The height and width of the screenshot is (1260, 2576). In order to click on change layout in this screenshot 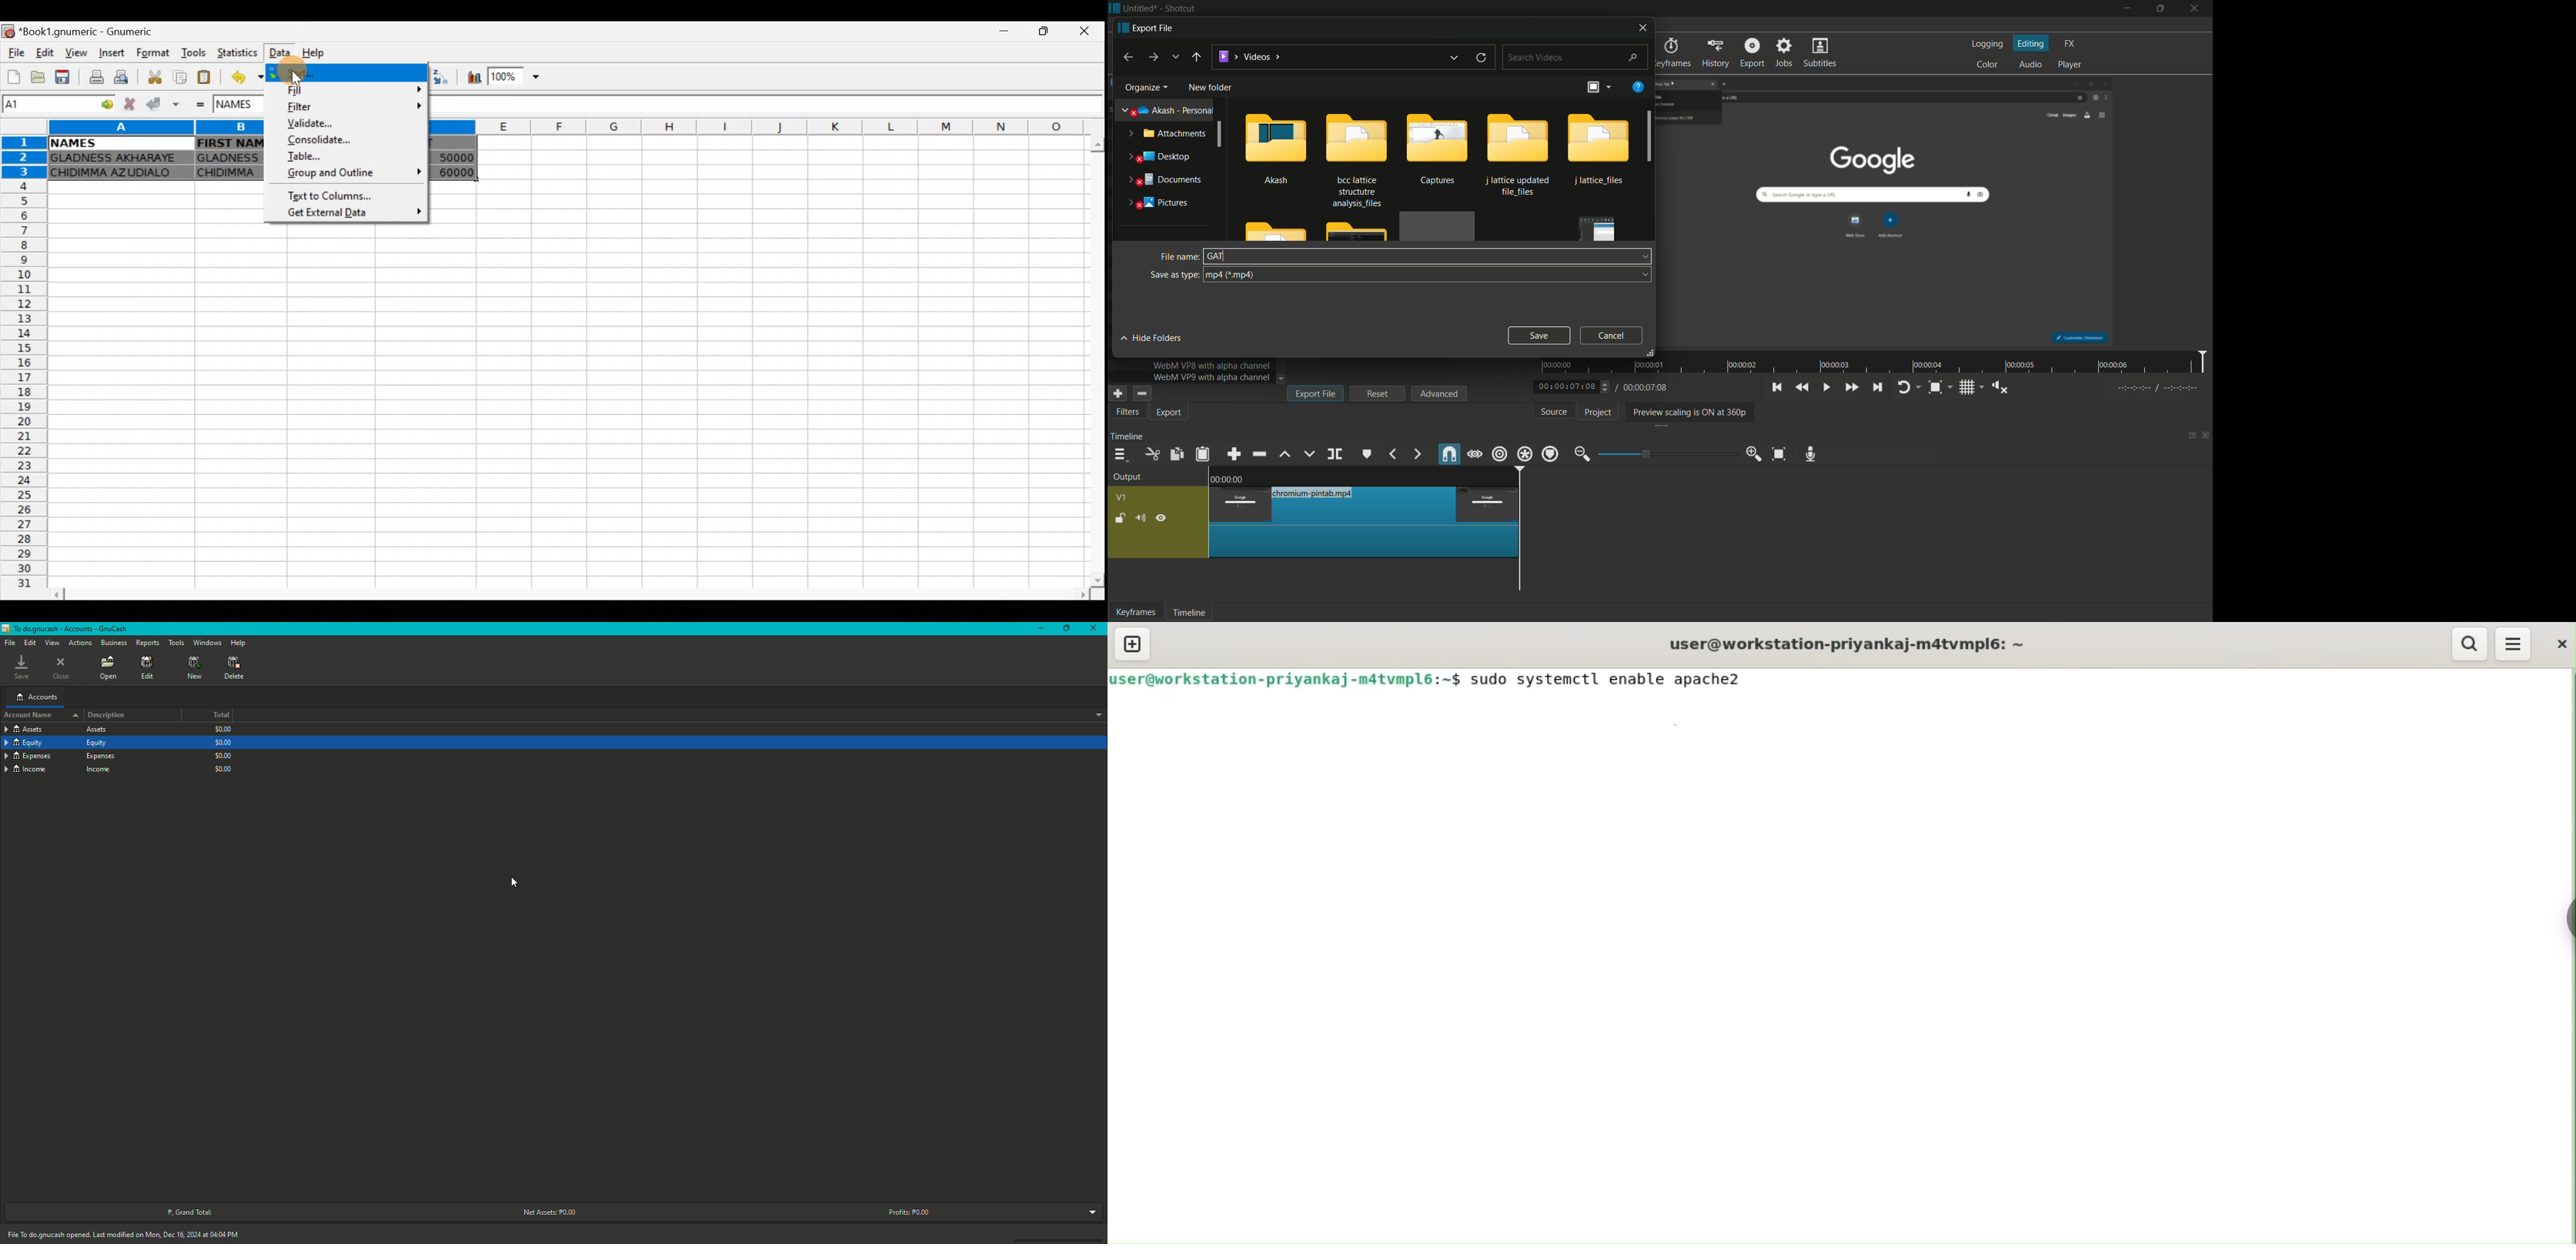, I will do `click(2188, 438)`.